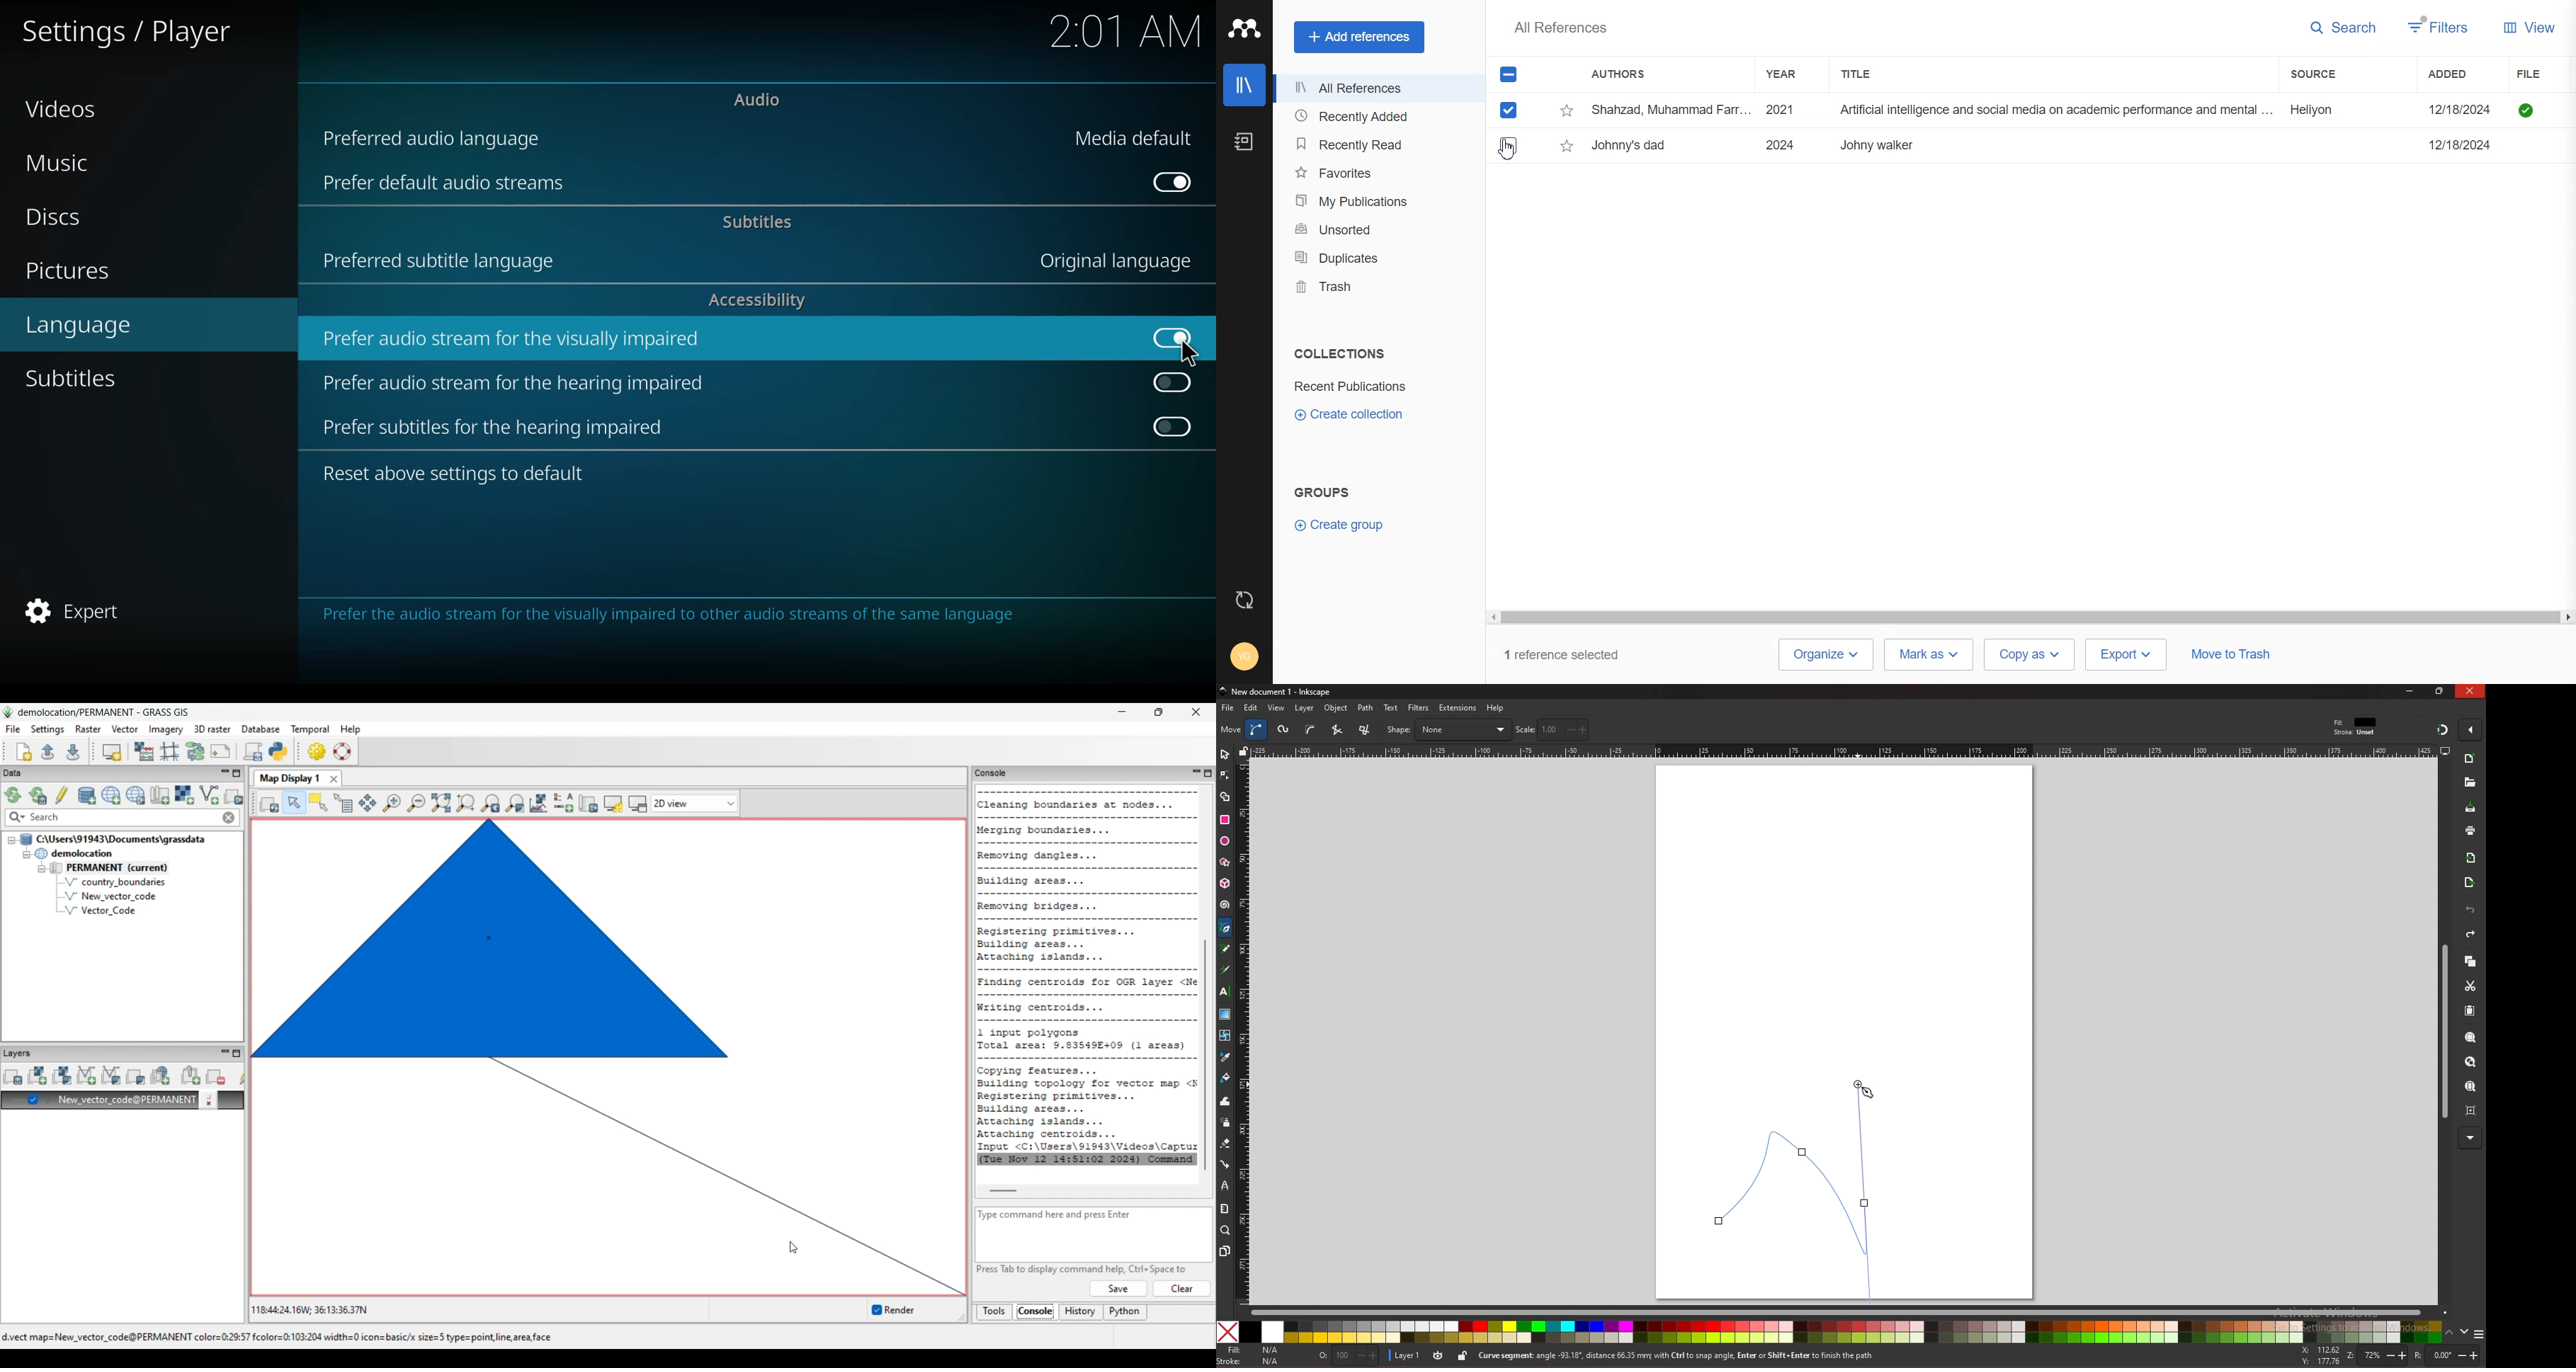 This screenshot has height=1372, width=2576. Describe the element at coordinates (1227, 708) in the screenshot. I see `file` at that location.